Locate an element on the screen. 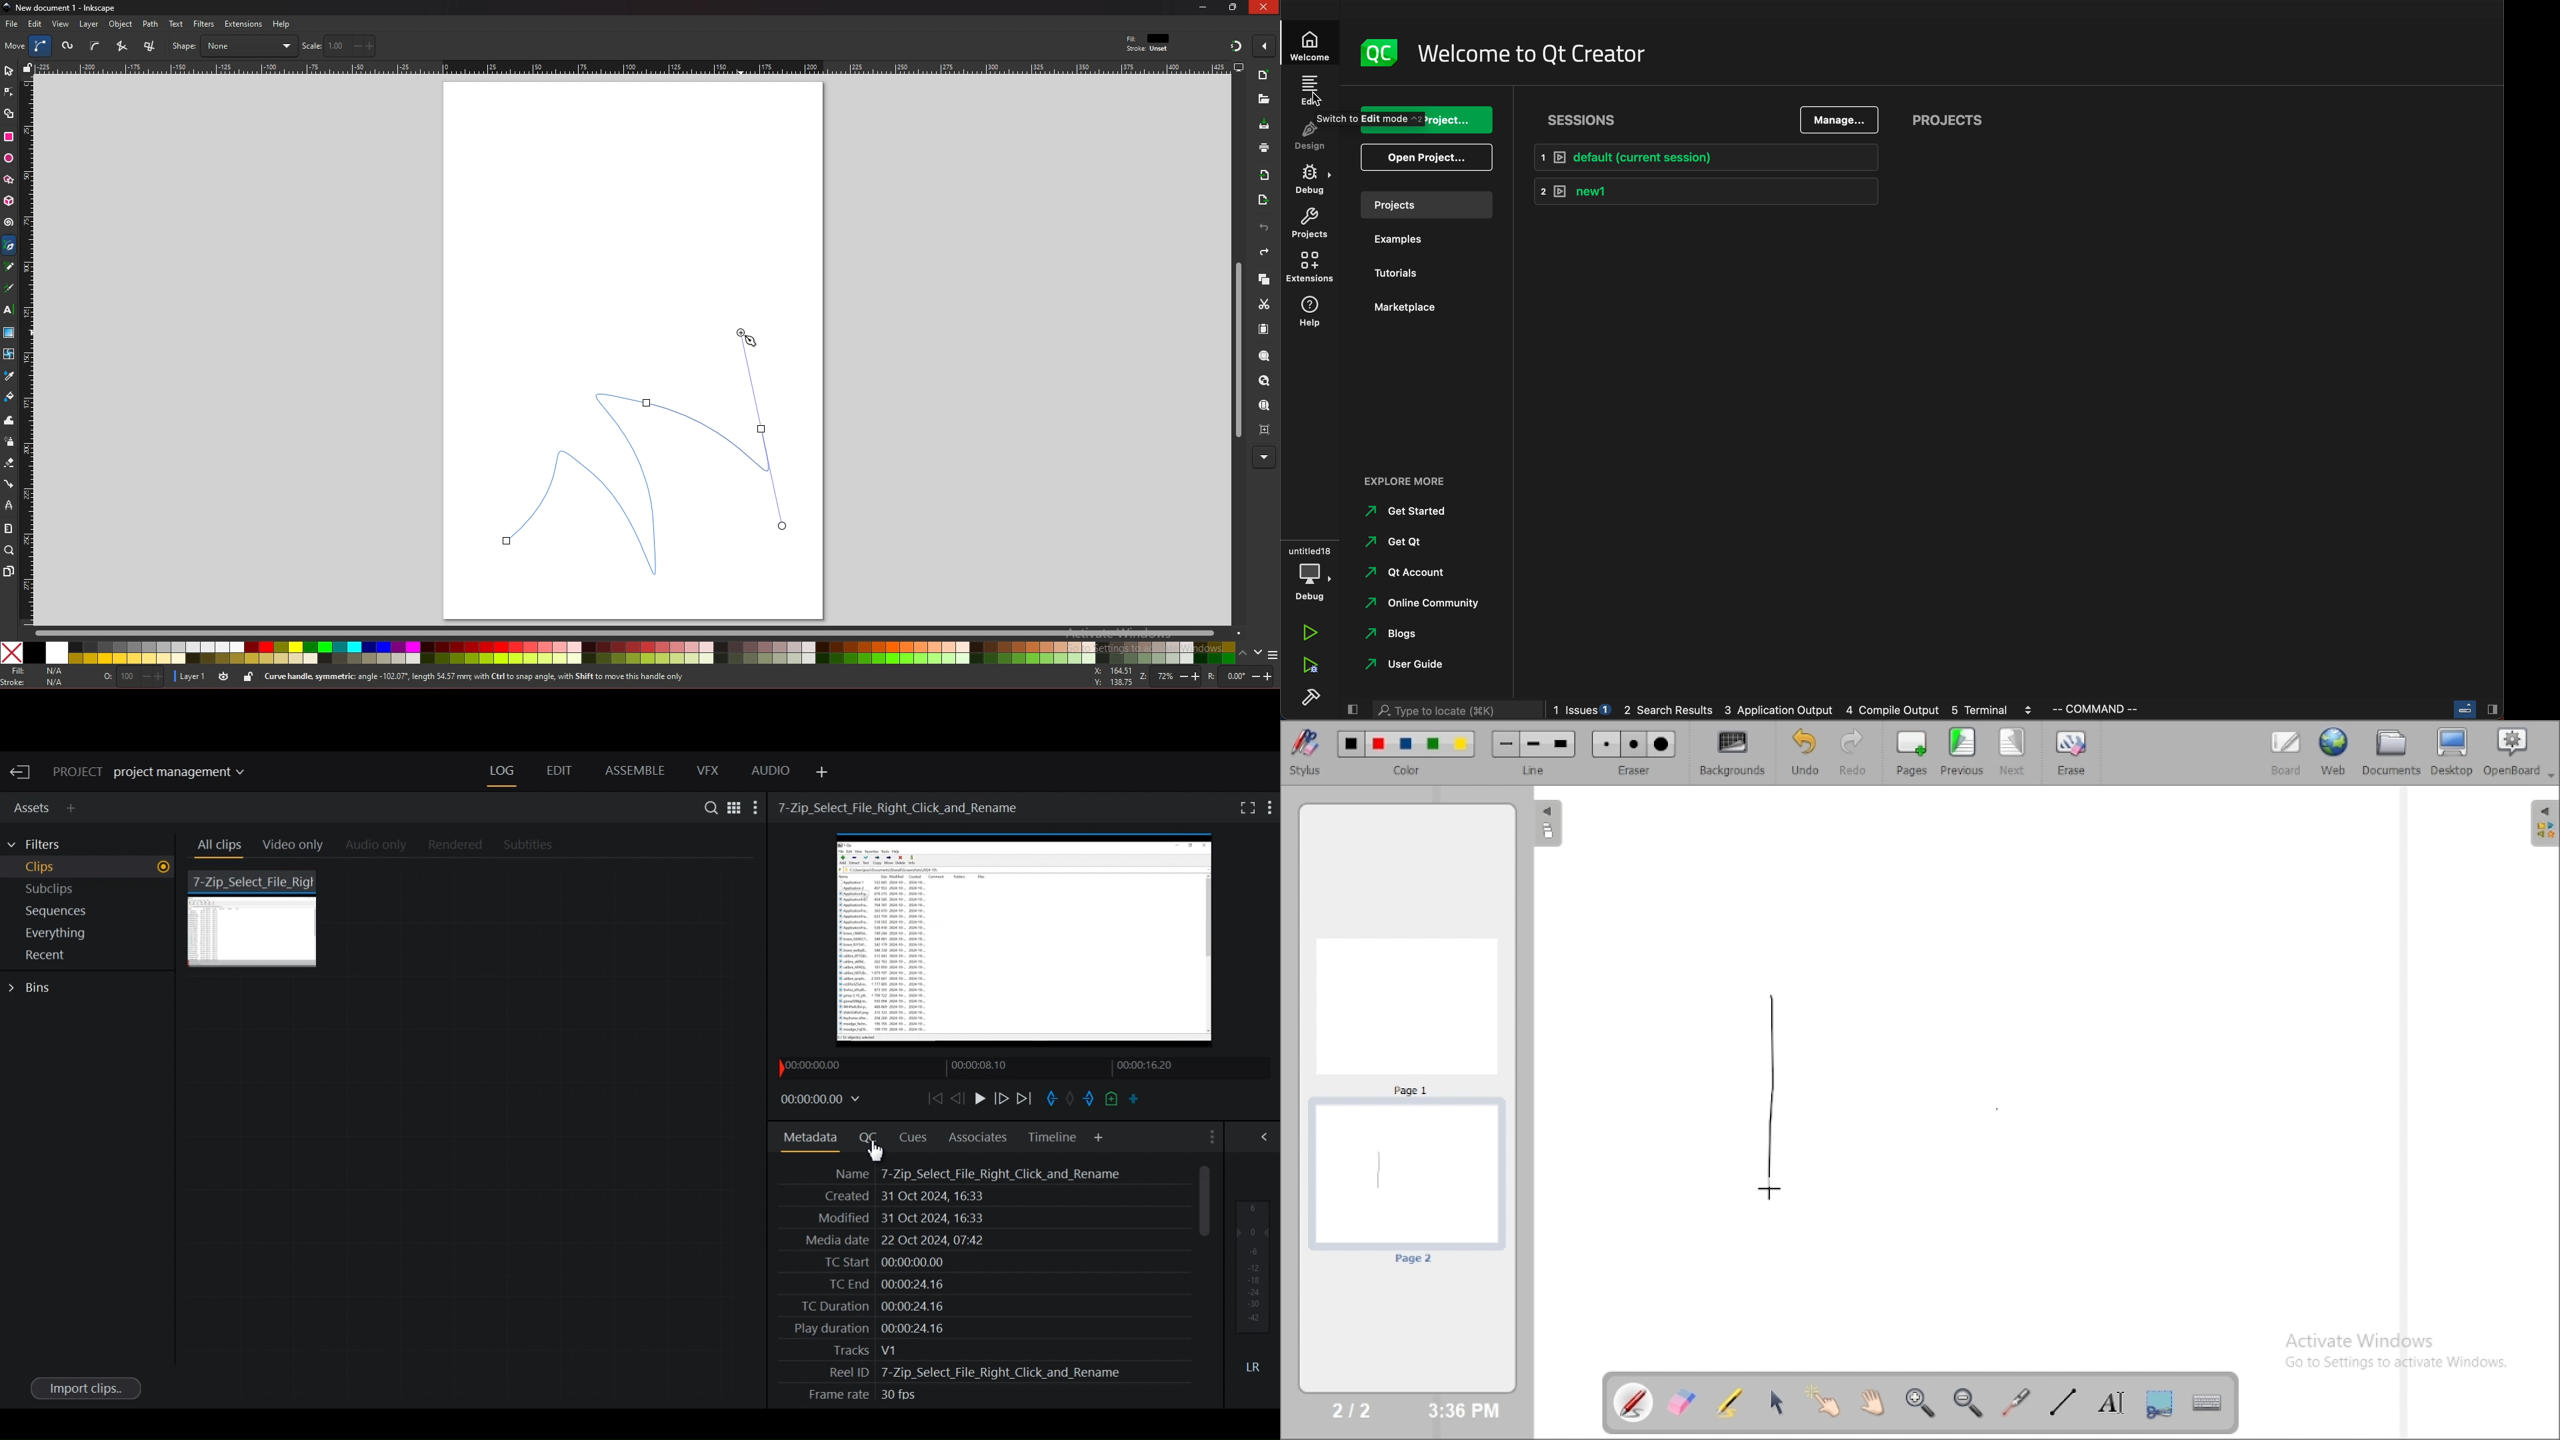 The height and width of the screenshot is (1456, 2576). scroll bar is located at coordinates (637, 632).